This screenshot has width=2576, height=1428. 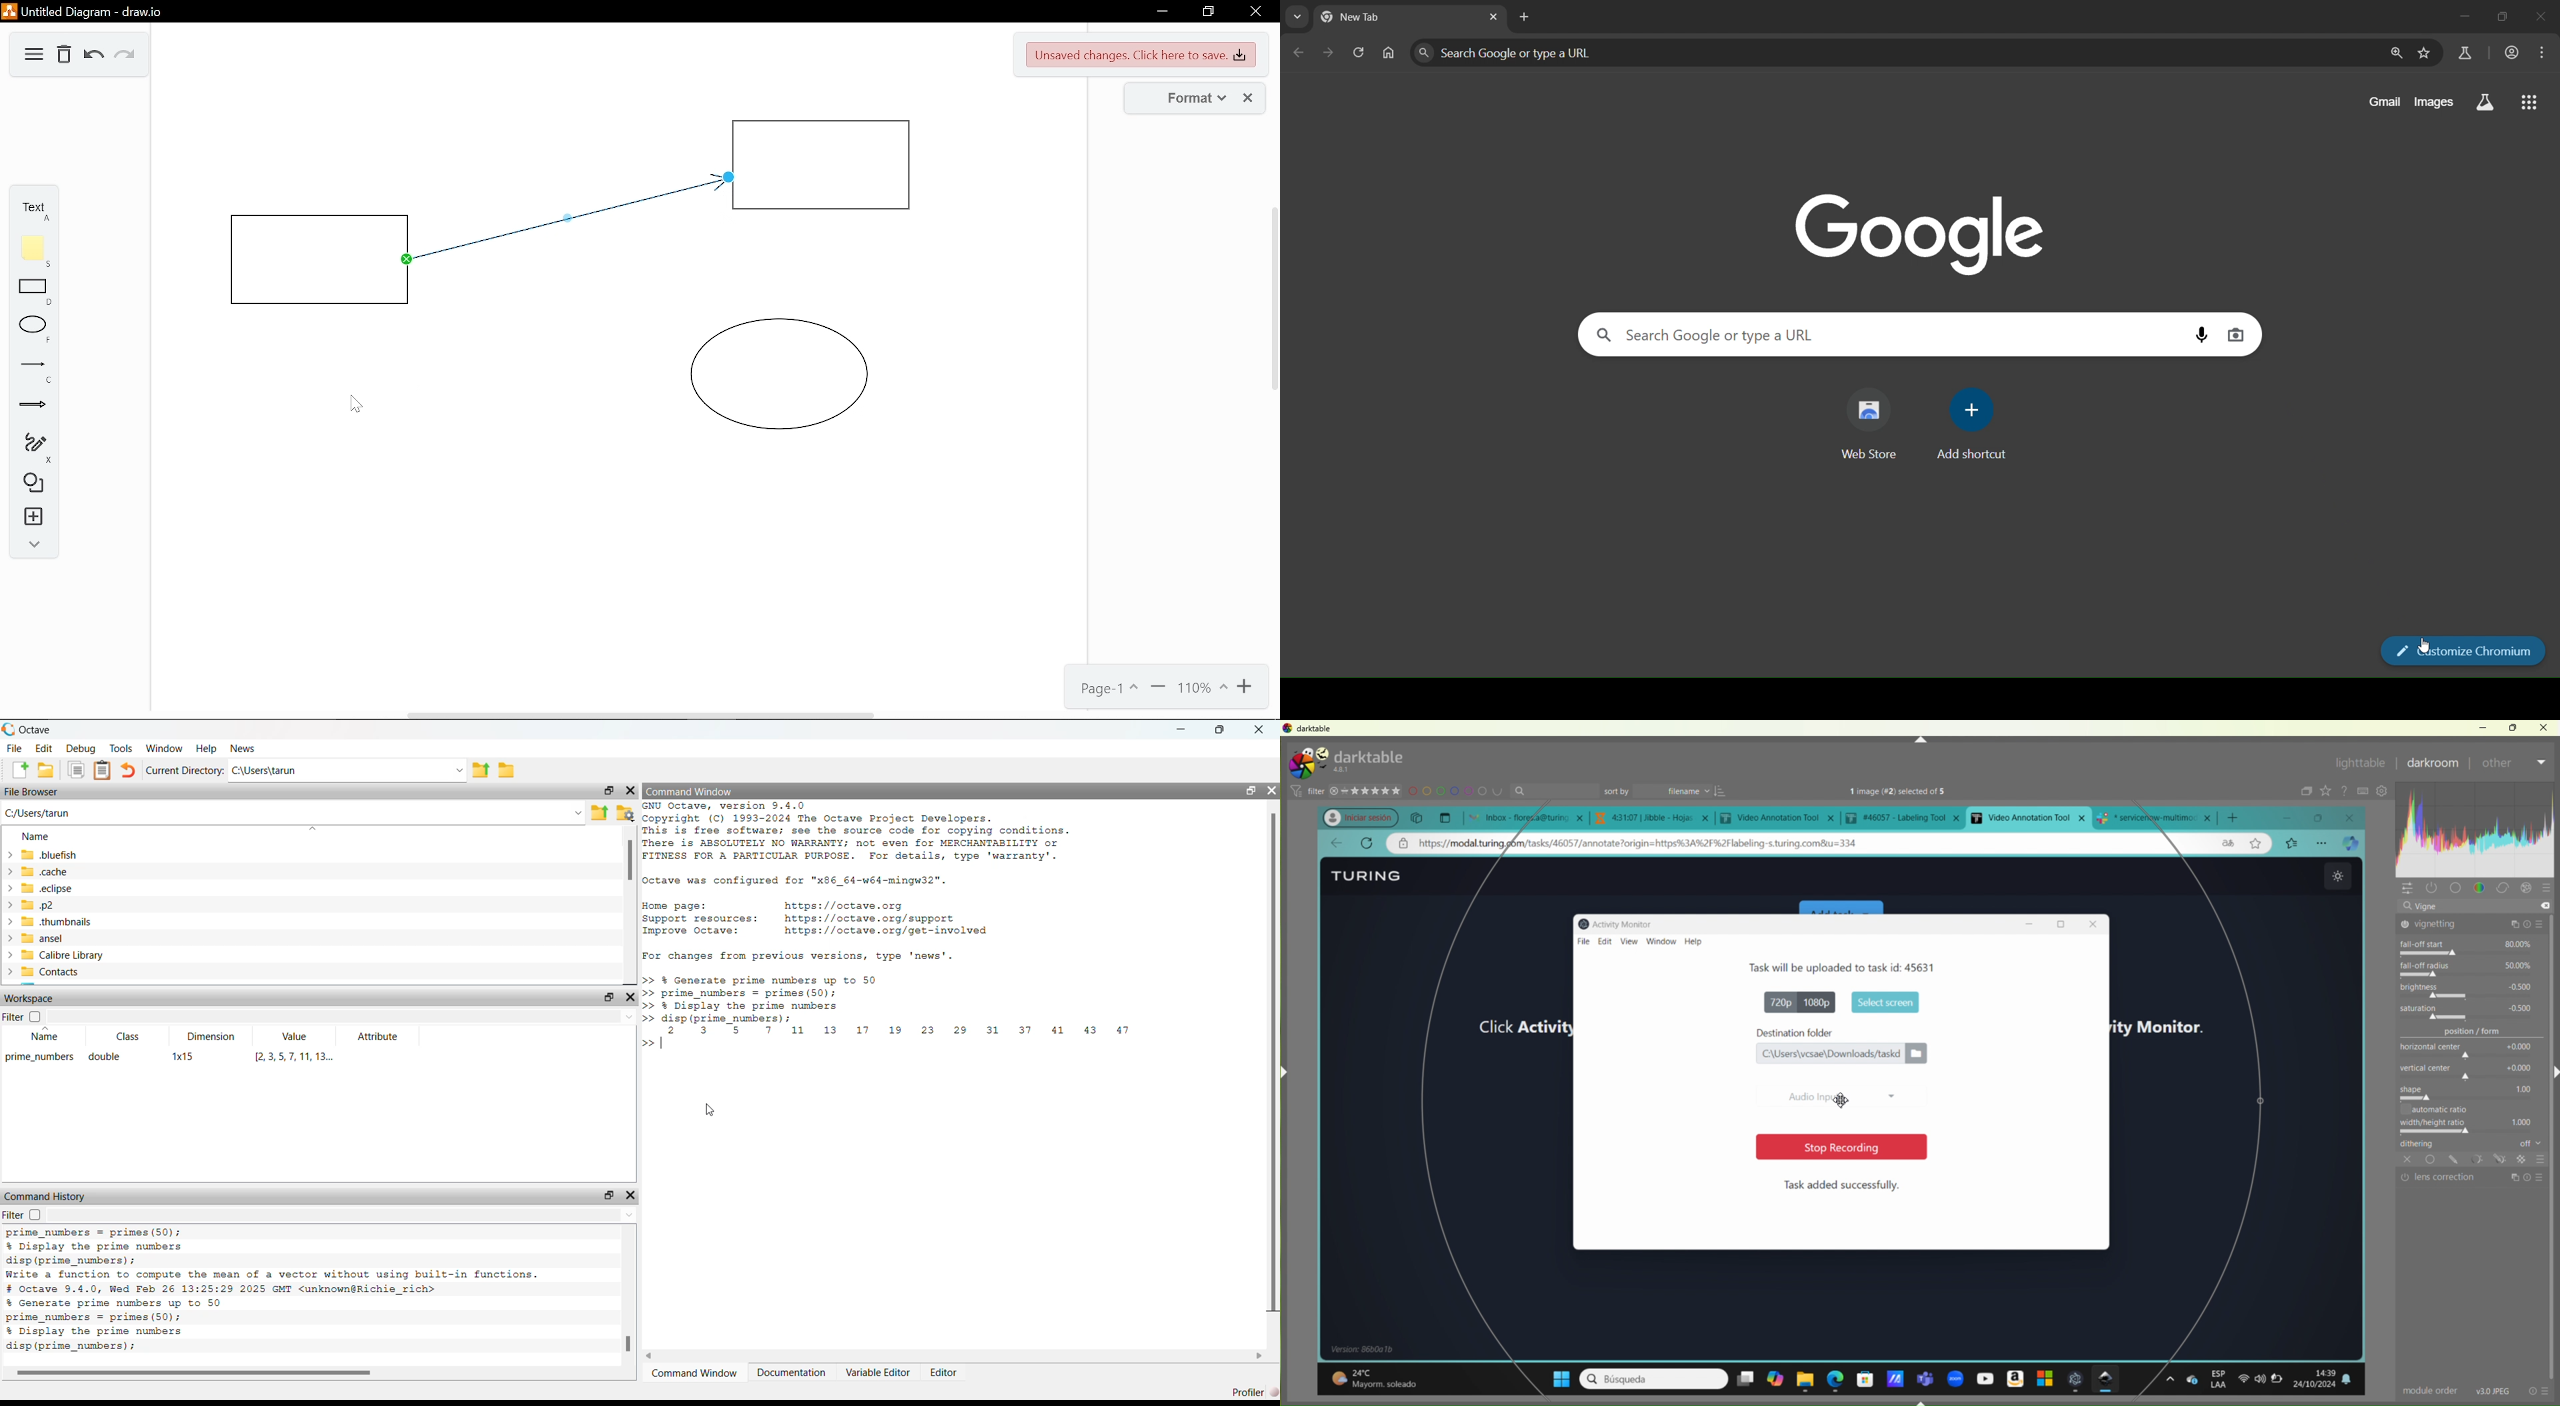 What do you see at coordinates (37, 730) in the screenshot?
I see `octave` at bounding box center [37, 730].